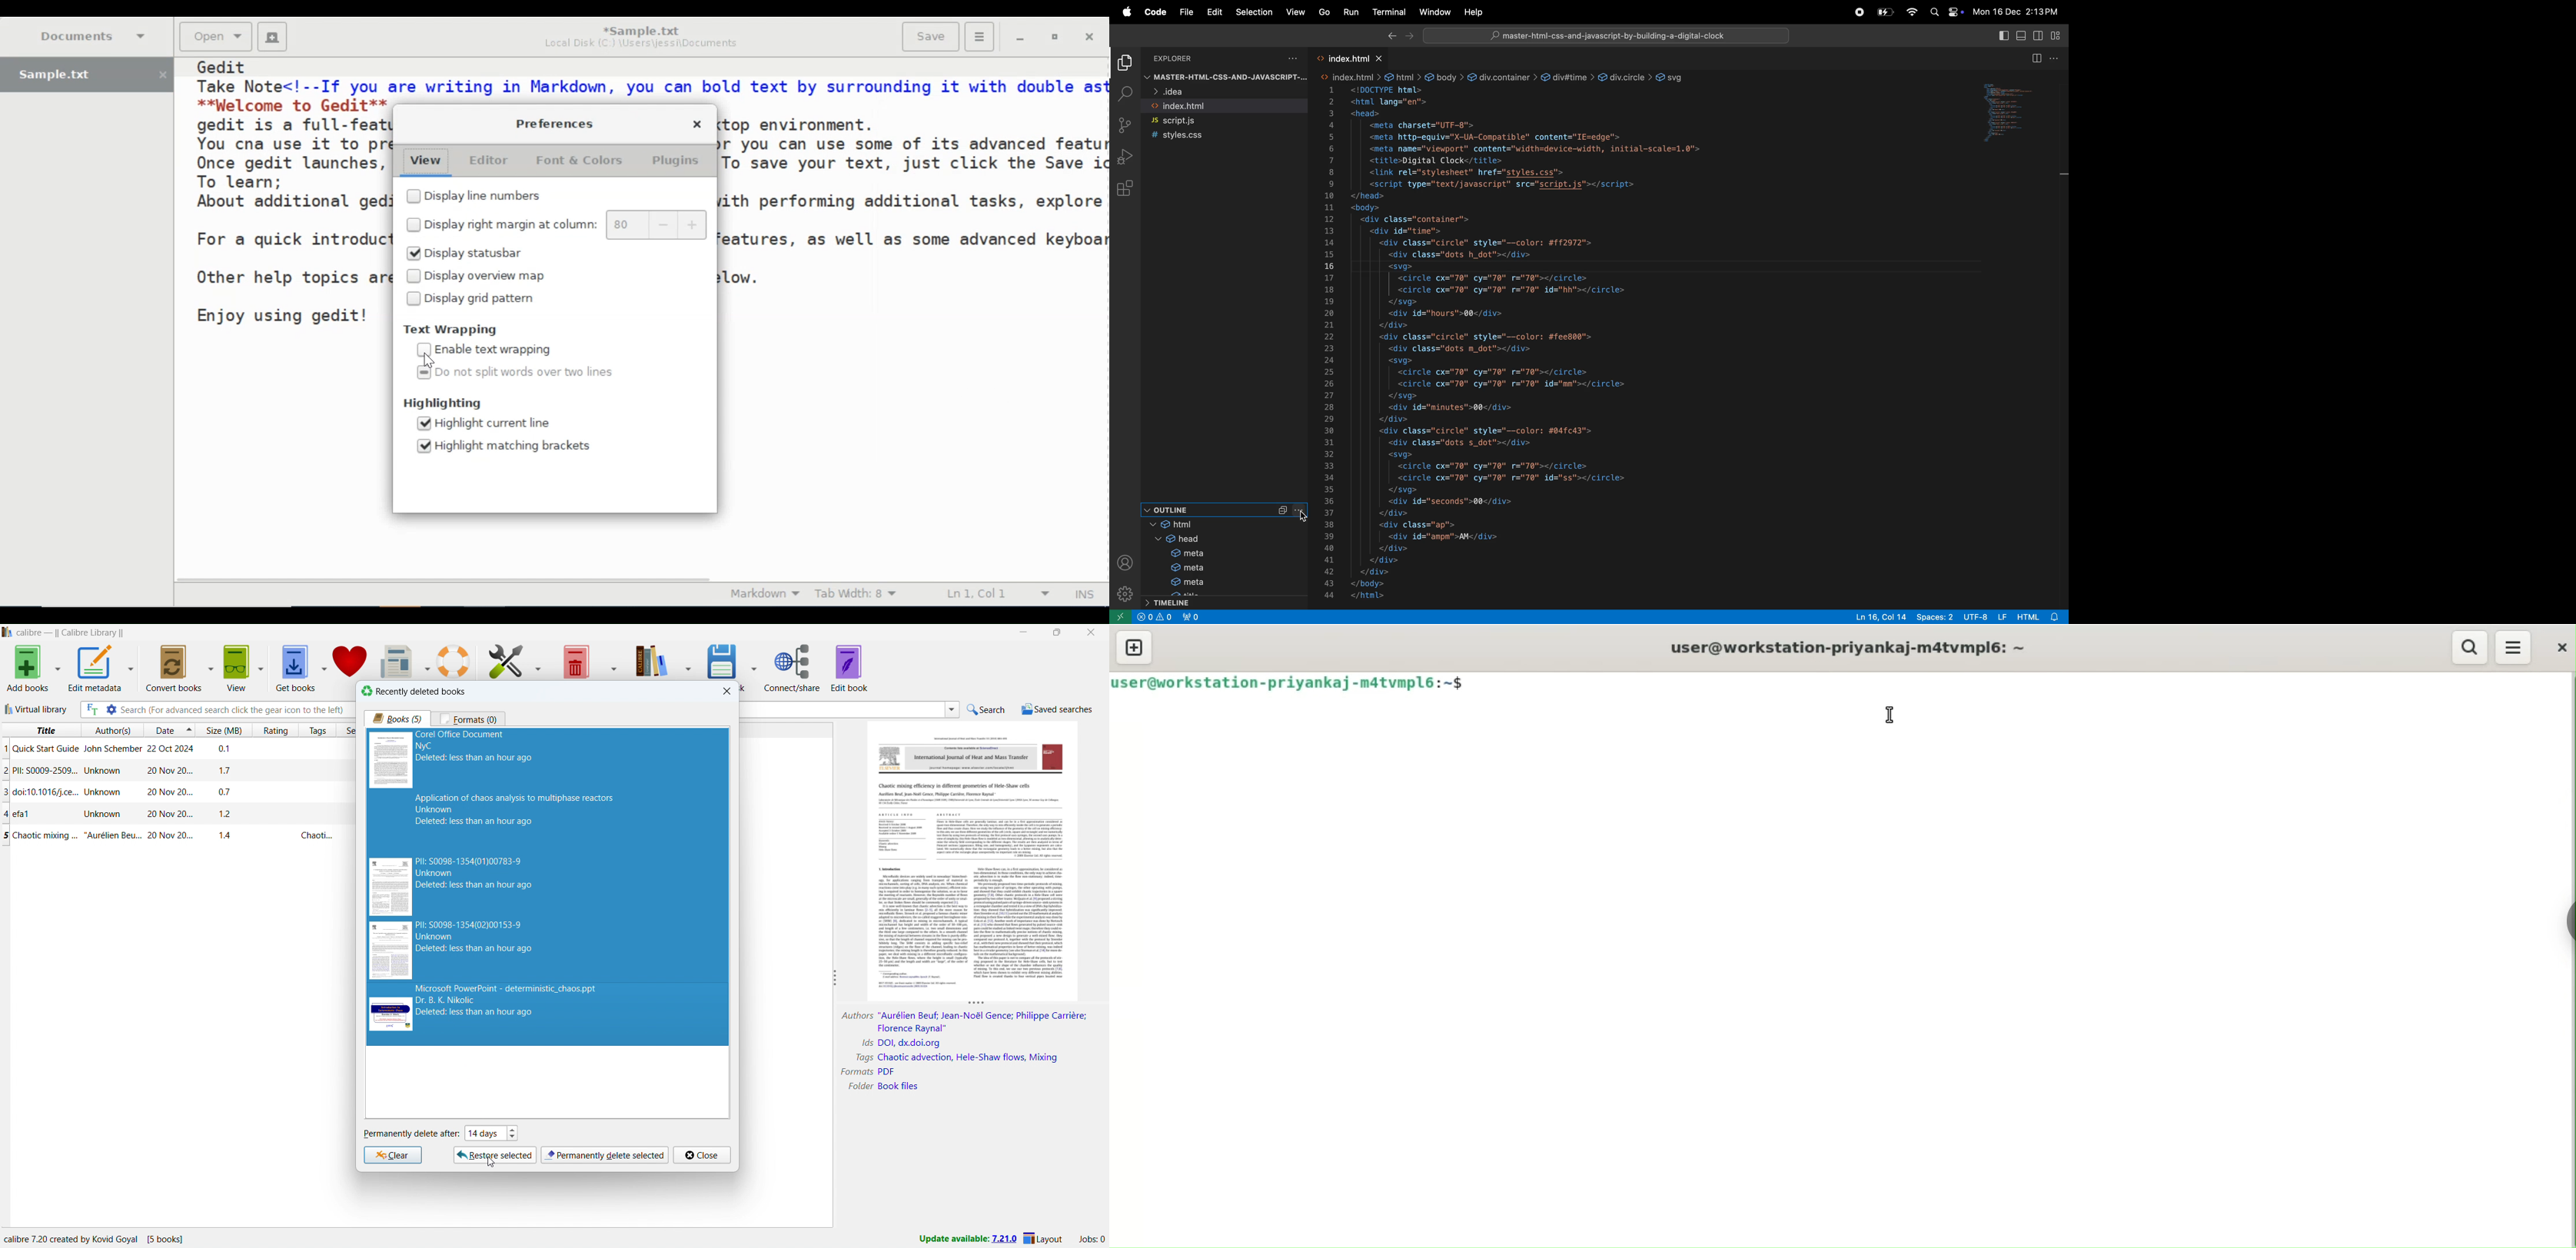 The height and width of the screenshot is (1260, 2576). What do you see at coordinates (1254, 12) in the screenshot?
I see `selection` at bounding box center [1254, 12].